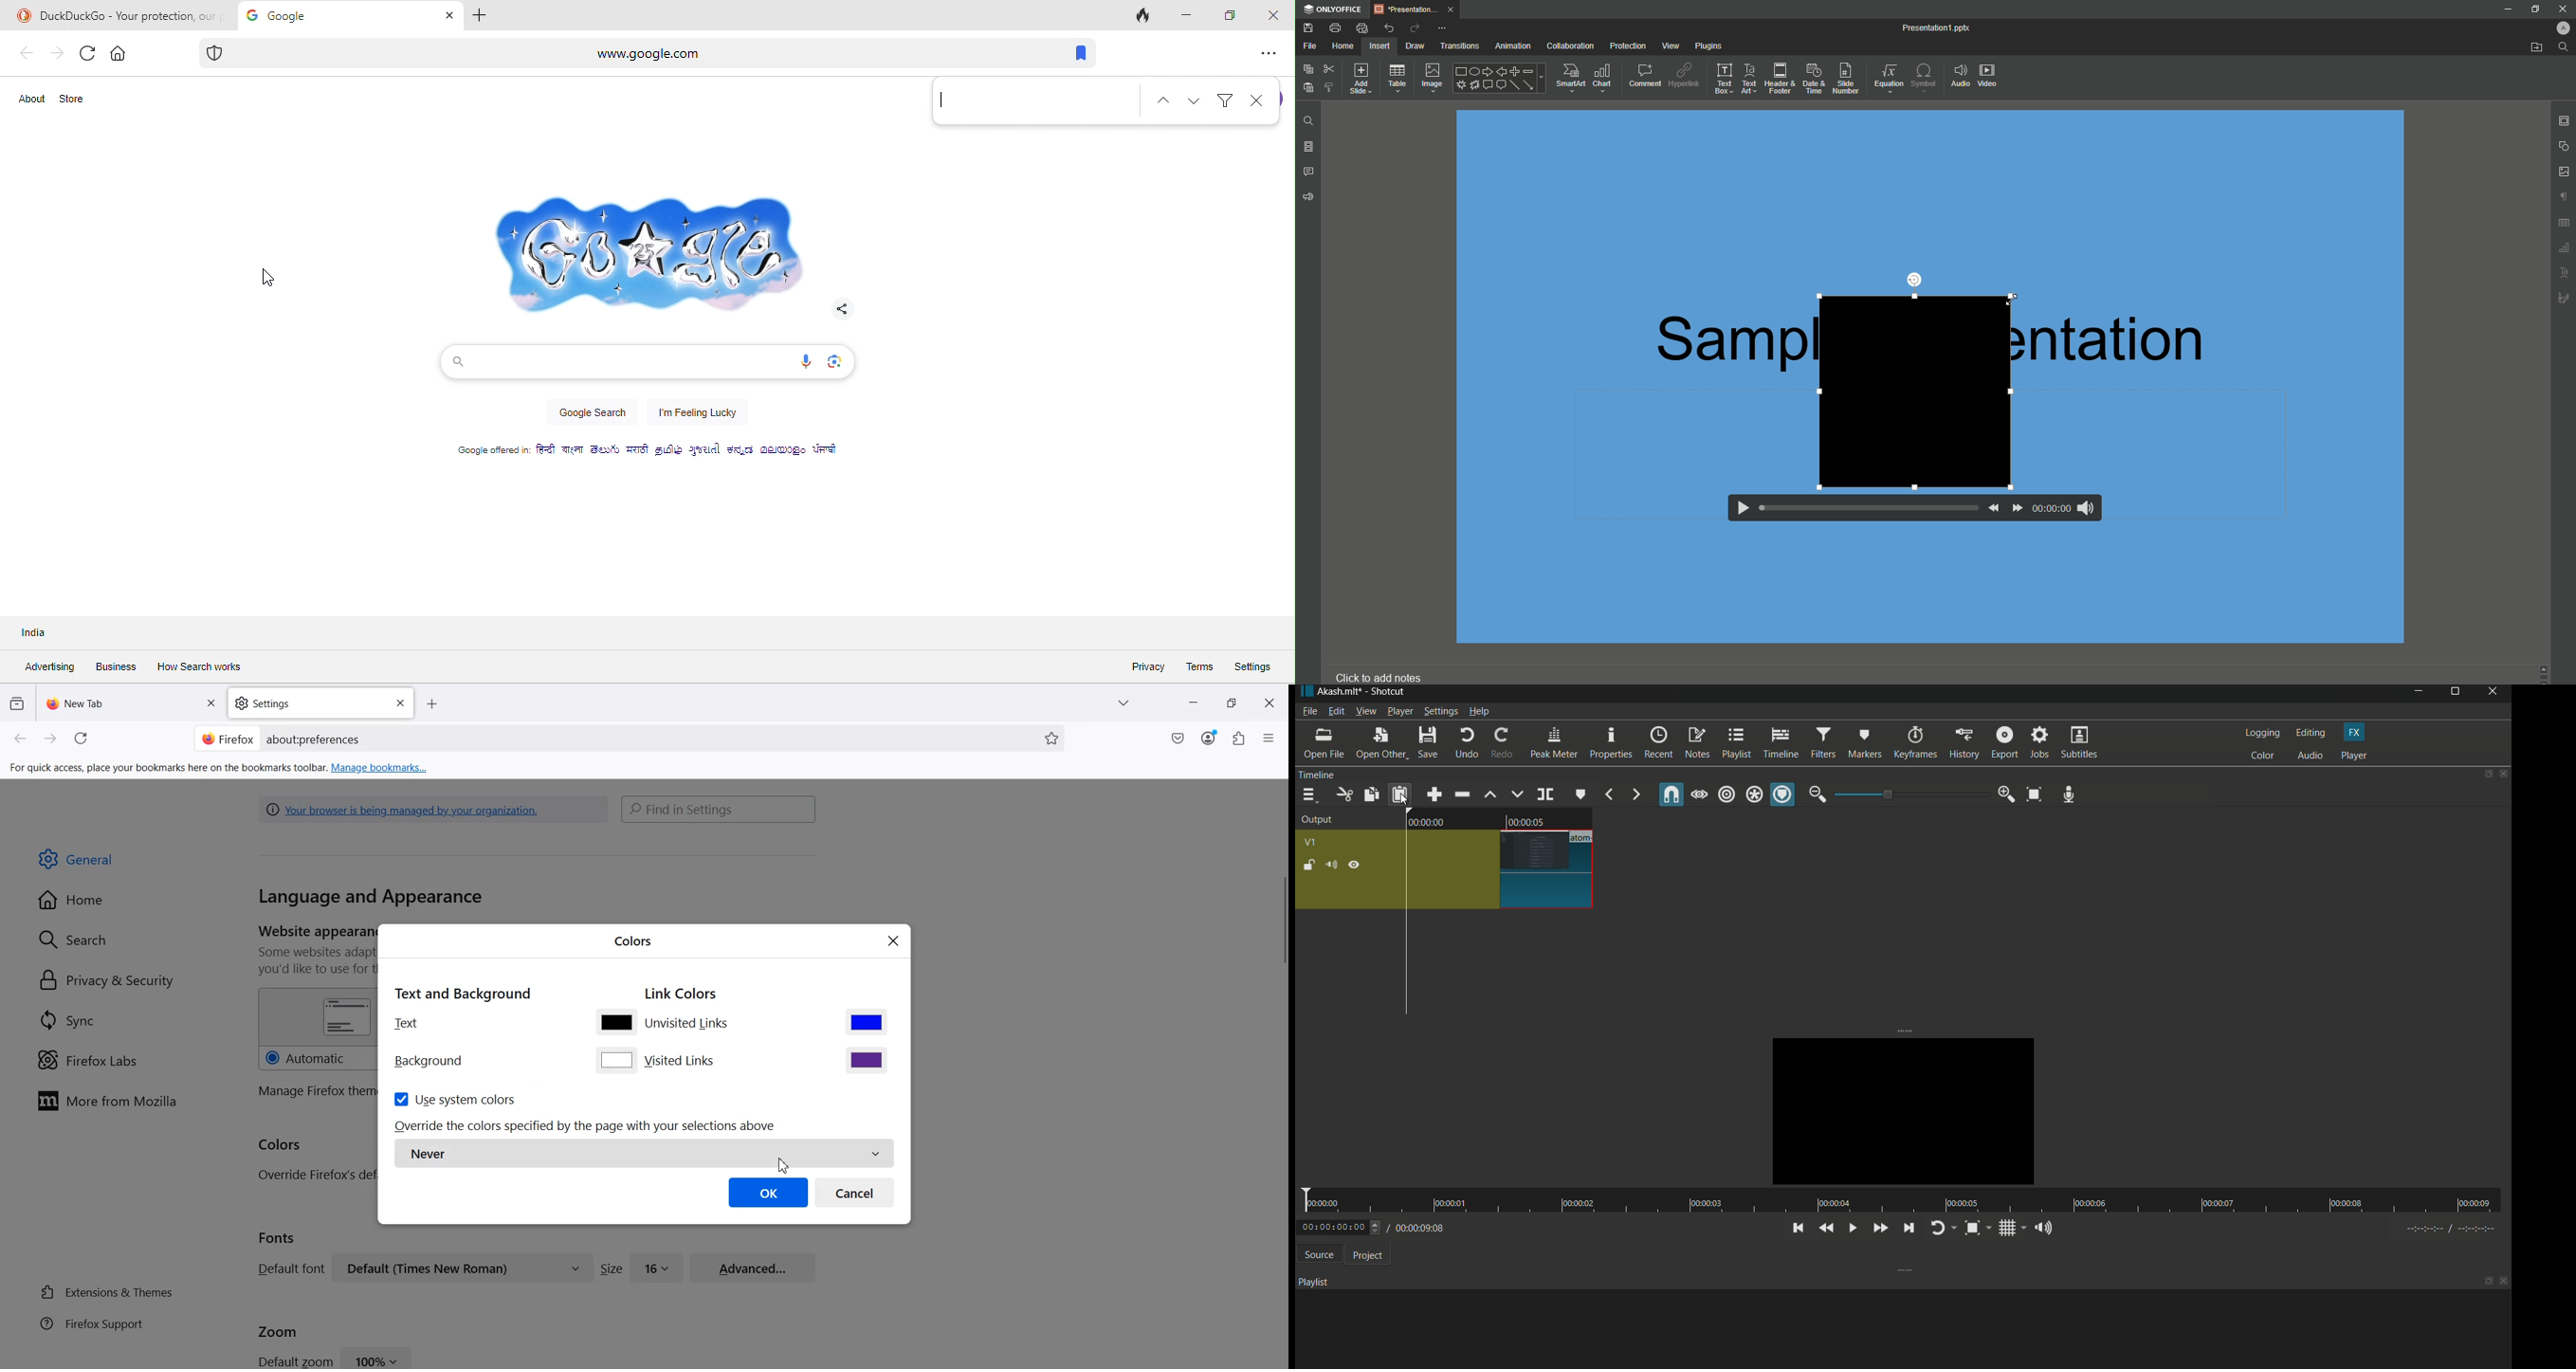  What do you see at coordinates (1914, 743) in the screenshot?
I see `keyframes` at bounding box center [1914, 743].